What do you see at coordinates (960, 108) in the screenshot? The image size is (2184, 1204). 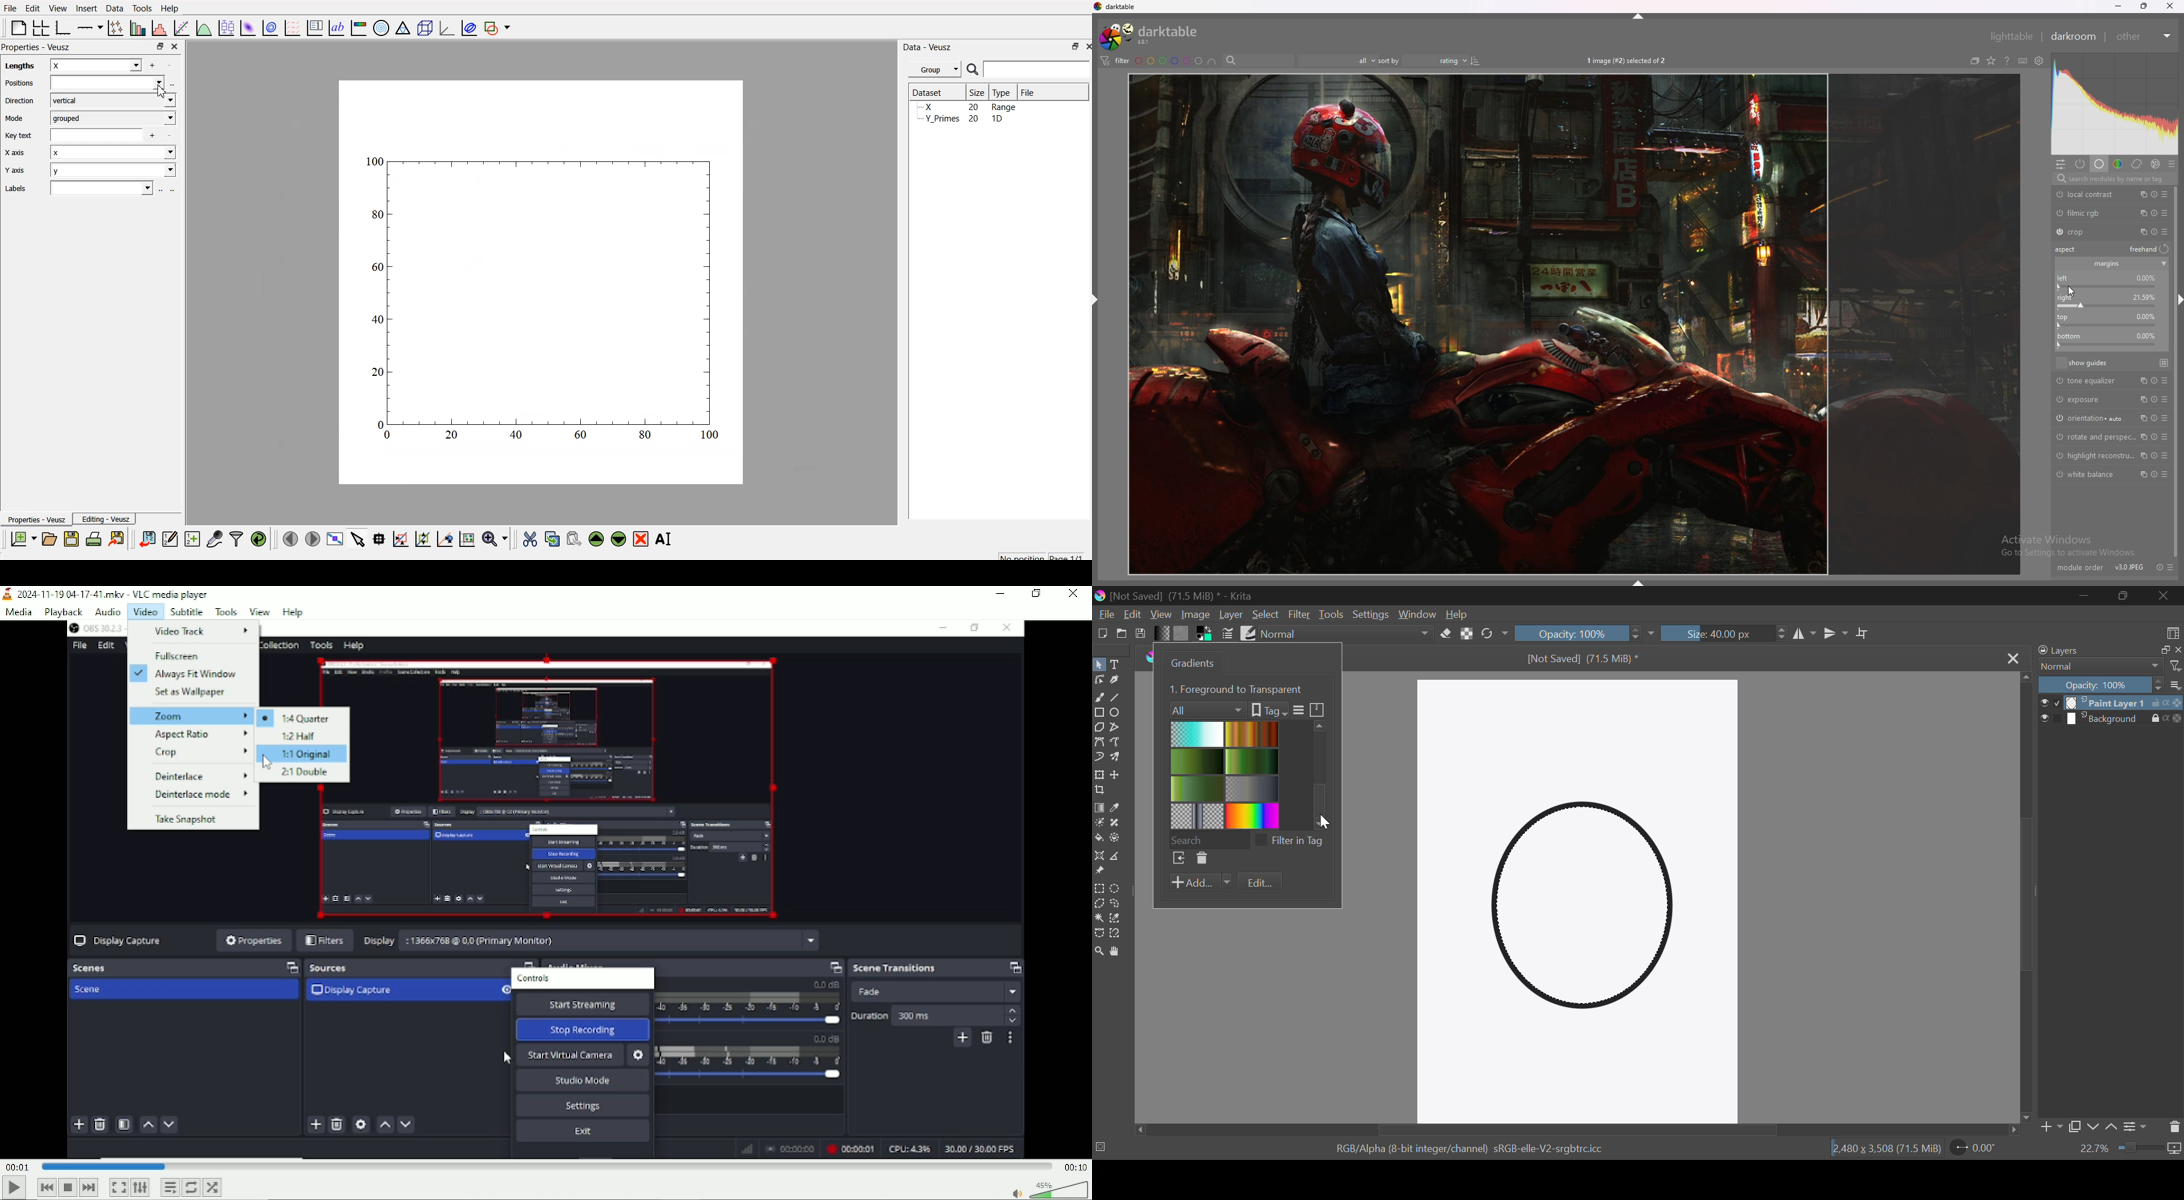 I see `Y_Primes 20 1D` at bounding box center [960, 108].